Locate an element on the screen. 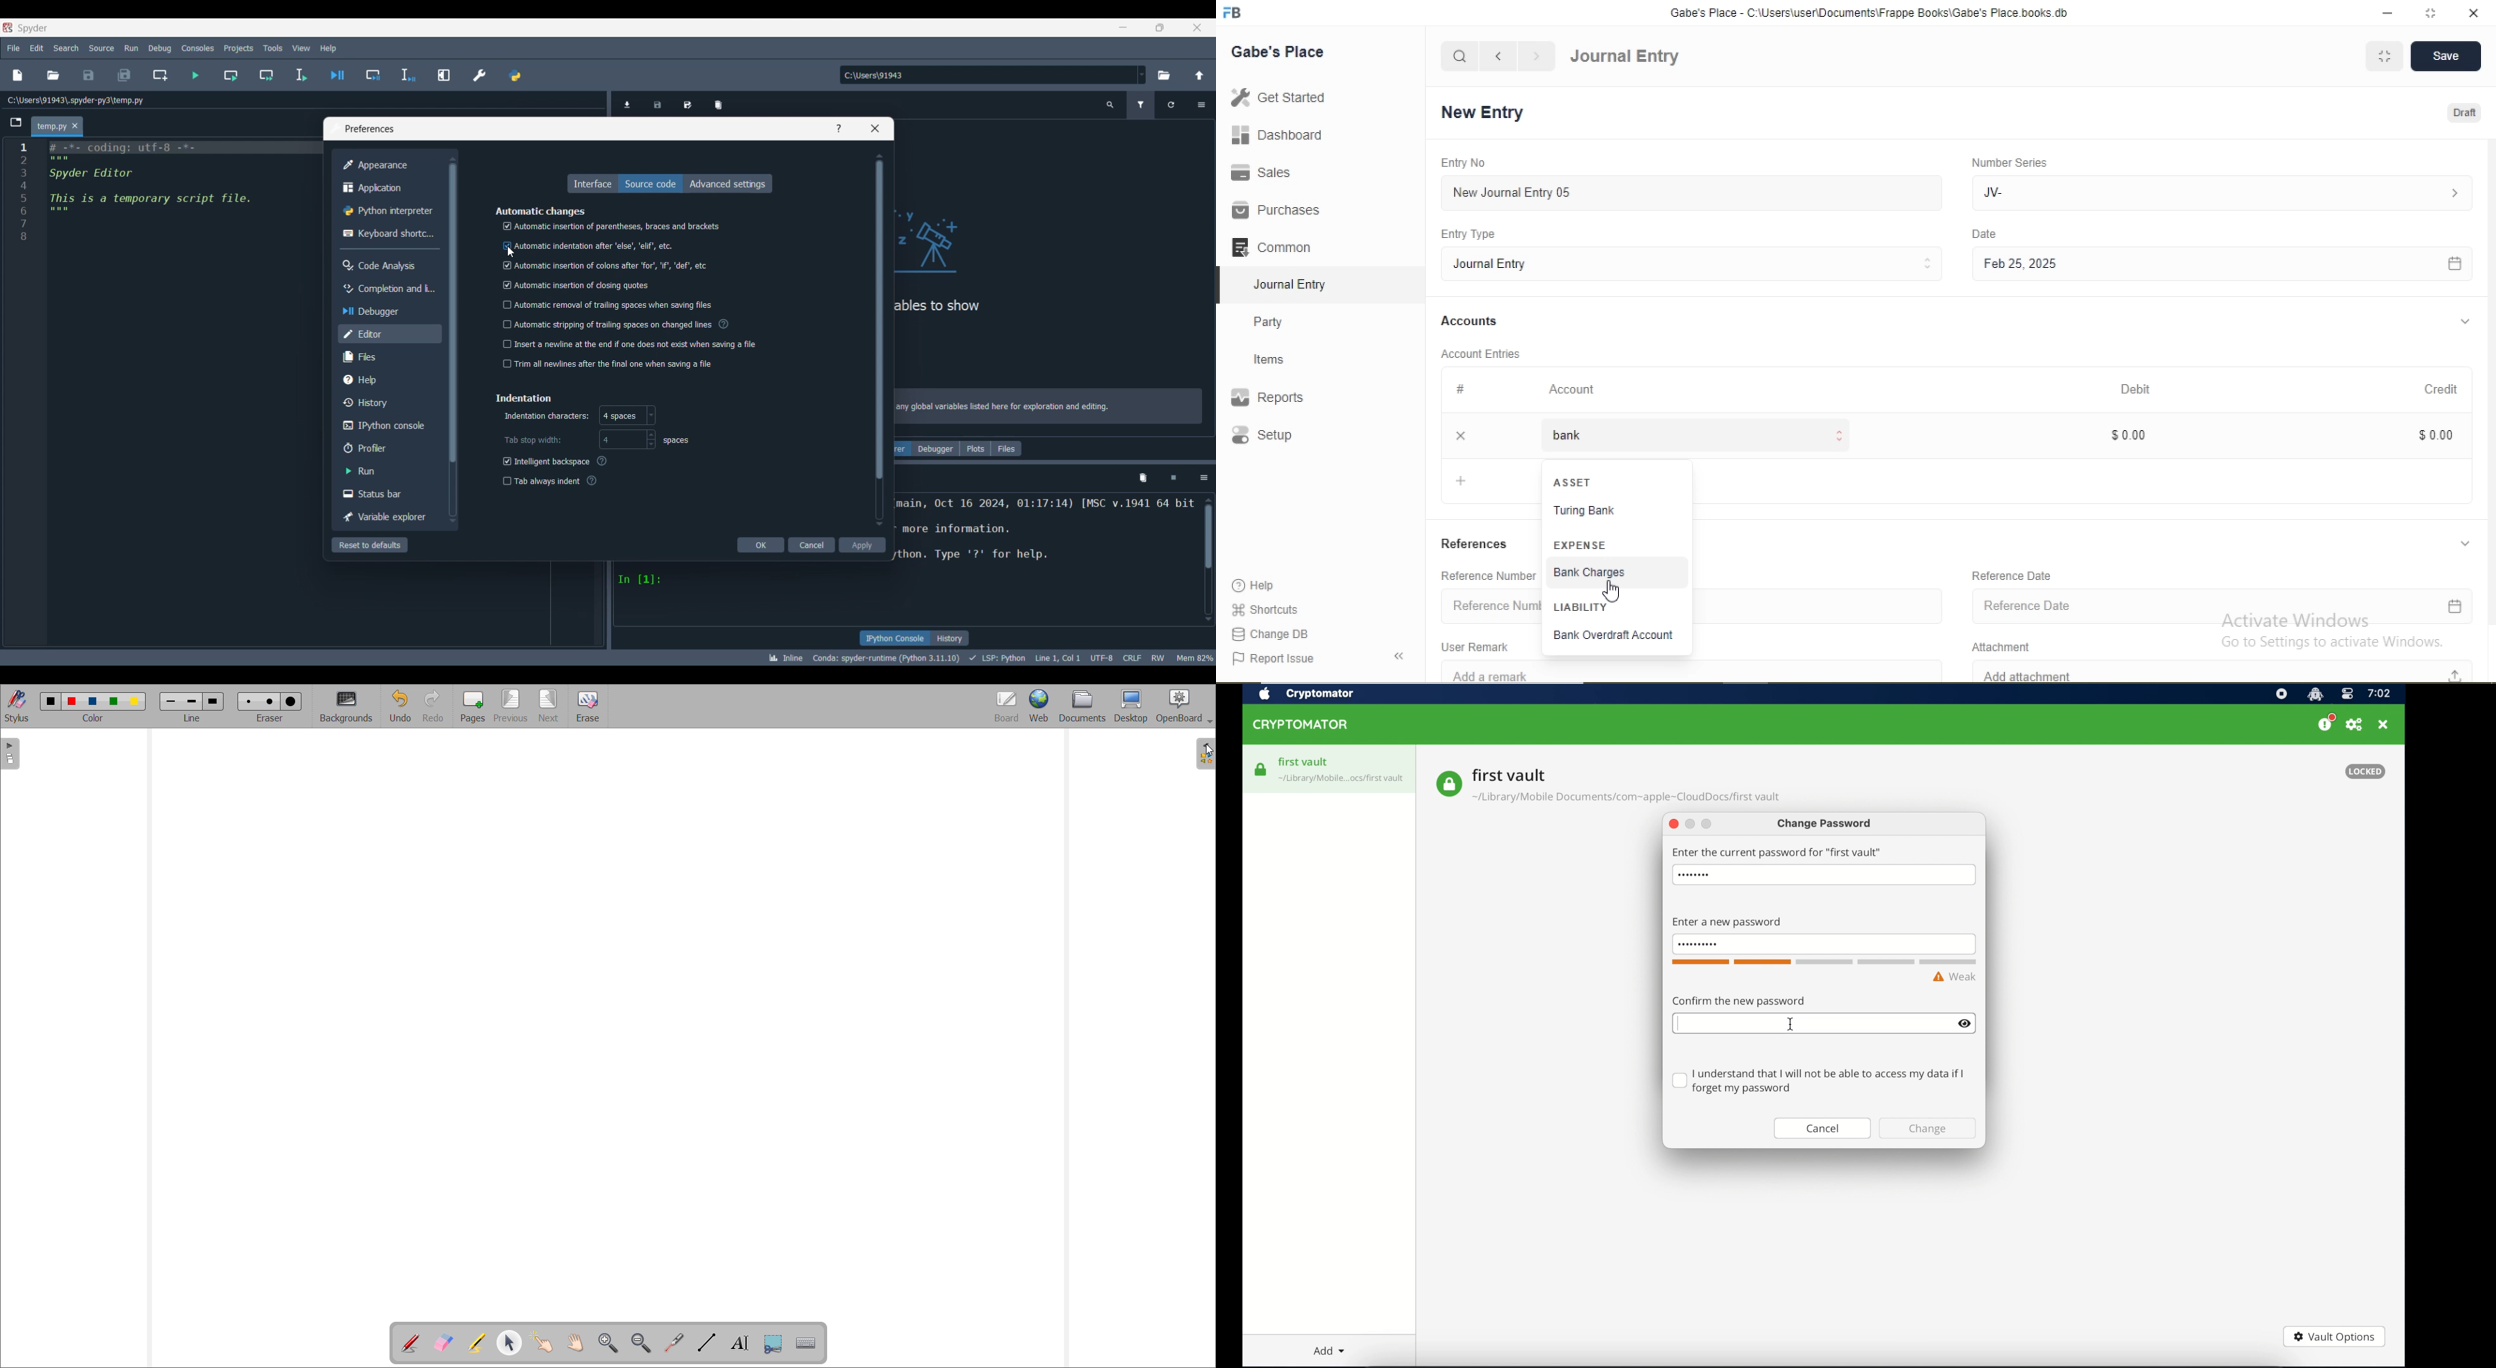 The width and height of the screenshot is (2520, 1372). navigate forward is located at coordinates (1538, 56).